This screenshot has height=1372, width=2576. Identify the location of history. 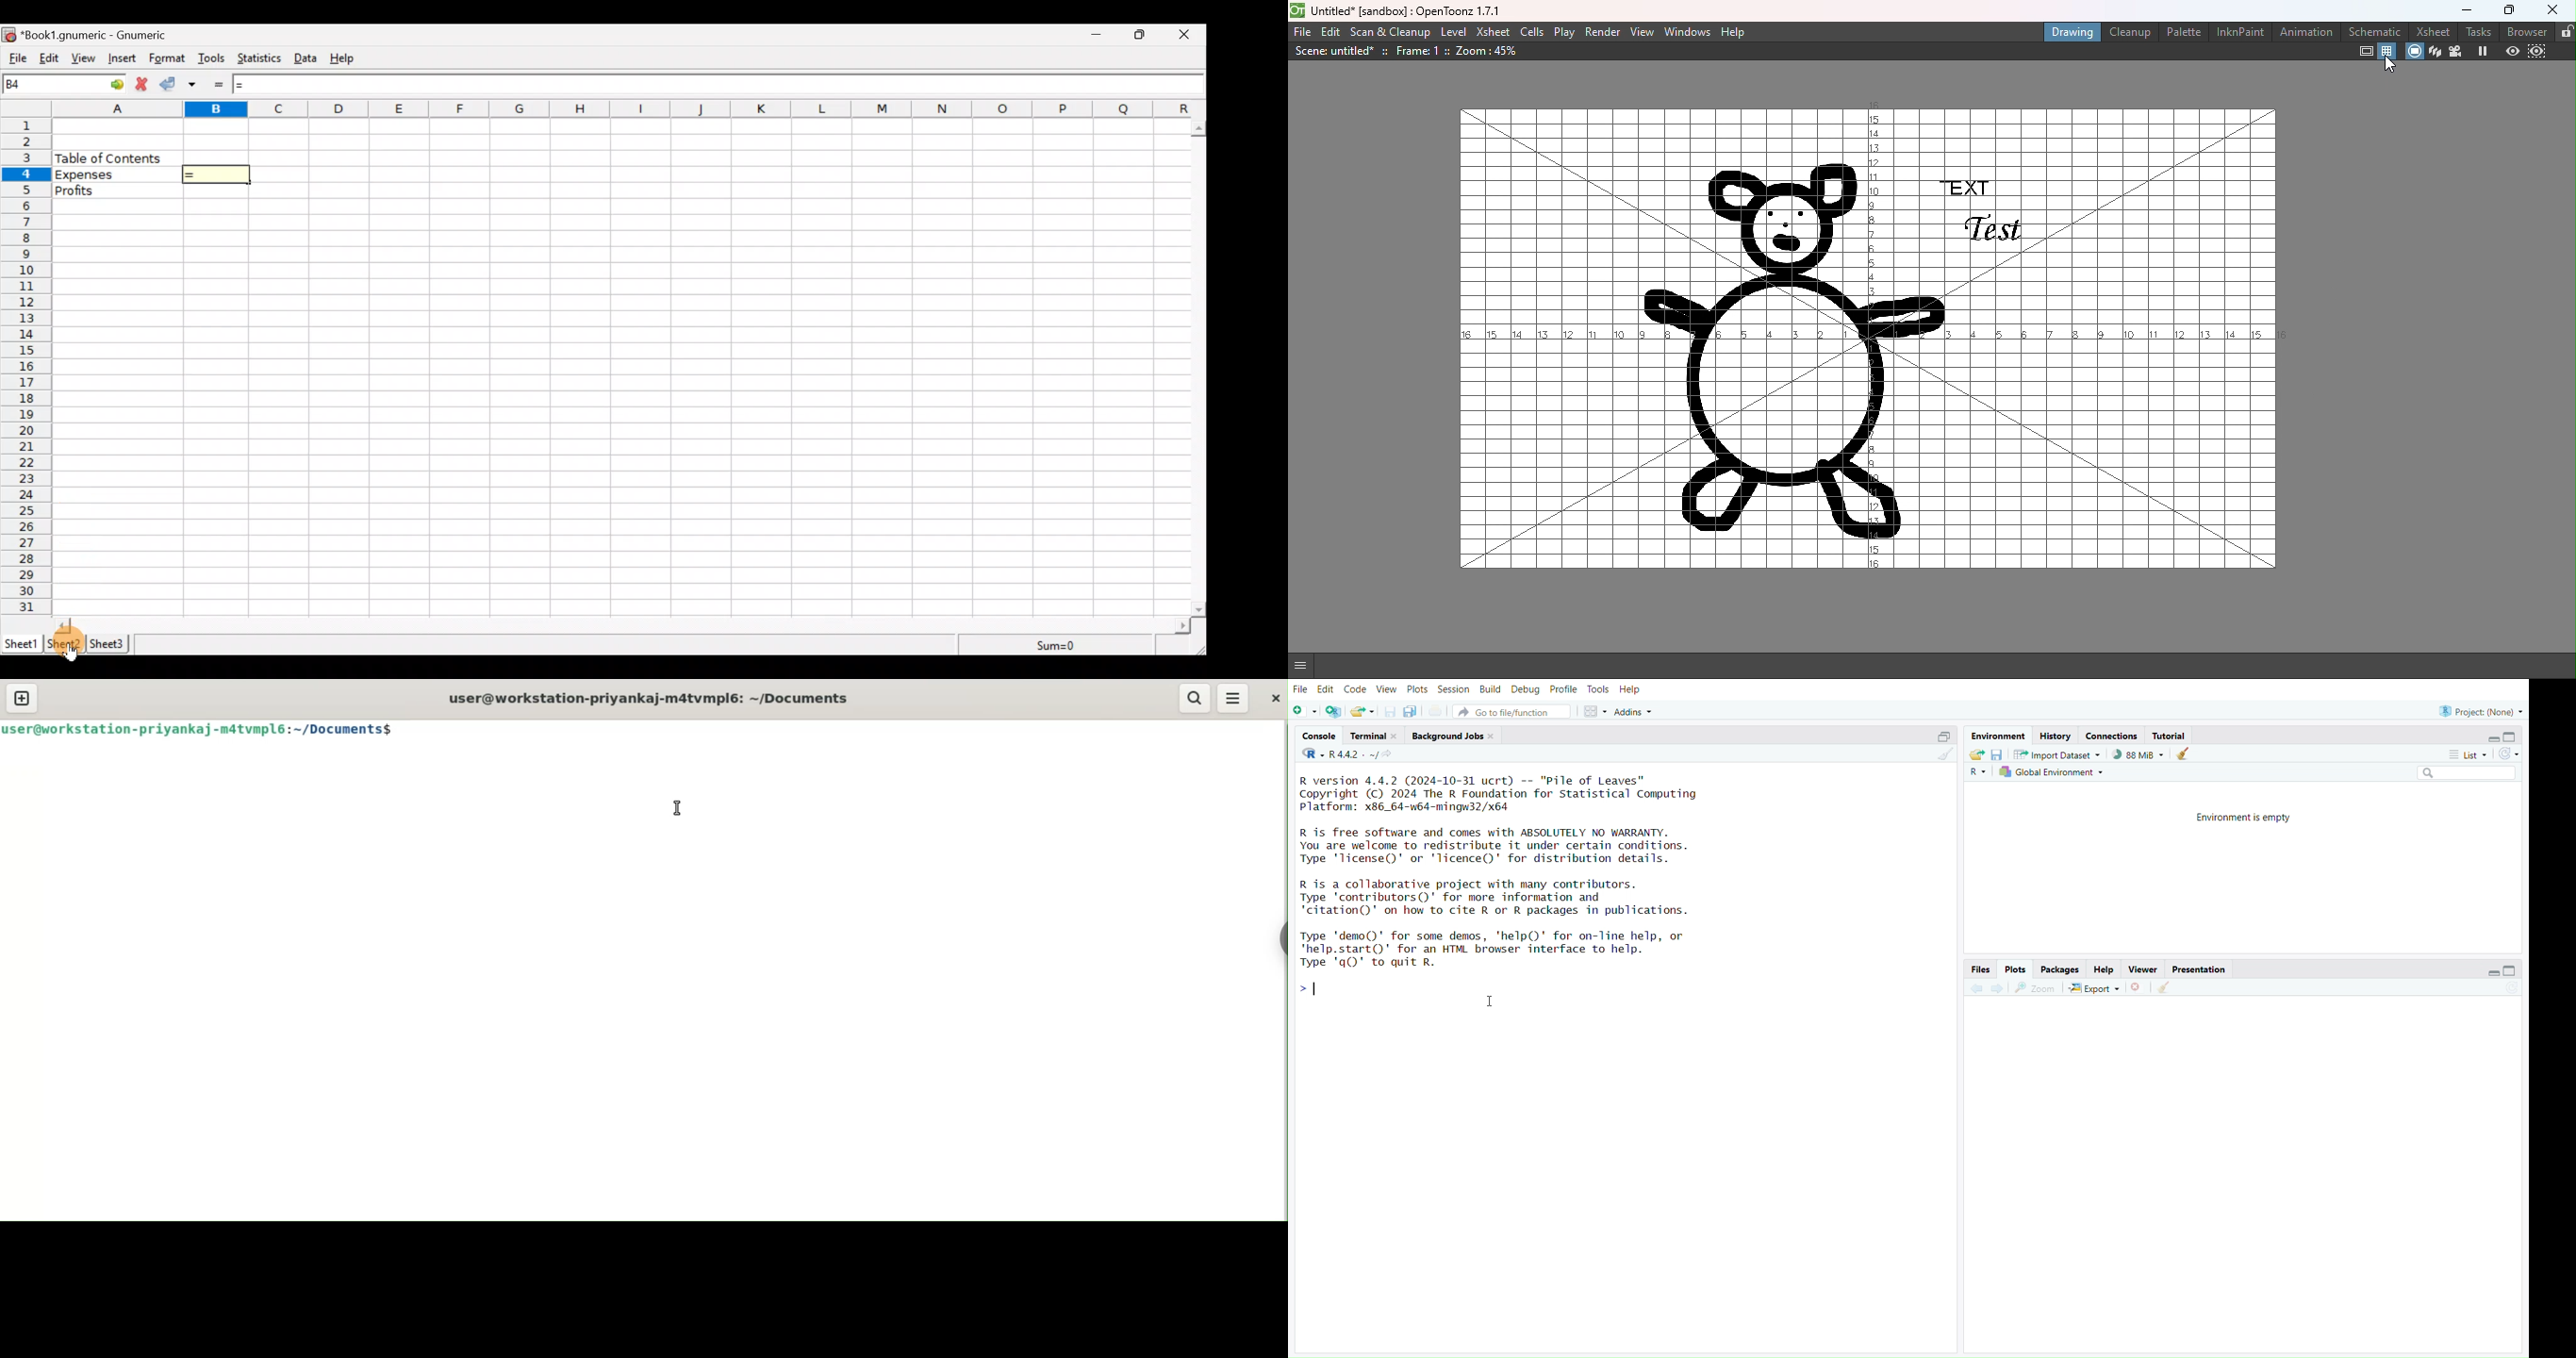
(2055, 736).